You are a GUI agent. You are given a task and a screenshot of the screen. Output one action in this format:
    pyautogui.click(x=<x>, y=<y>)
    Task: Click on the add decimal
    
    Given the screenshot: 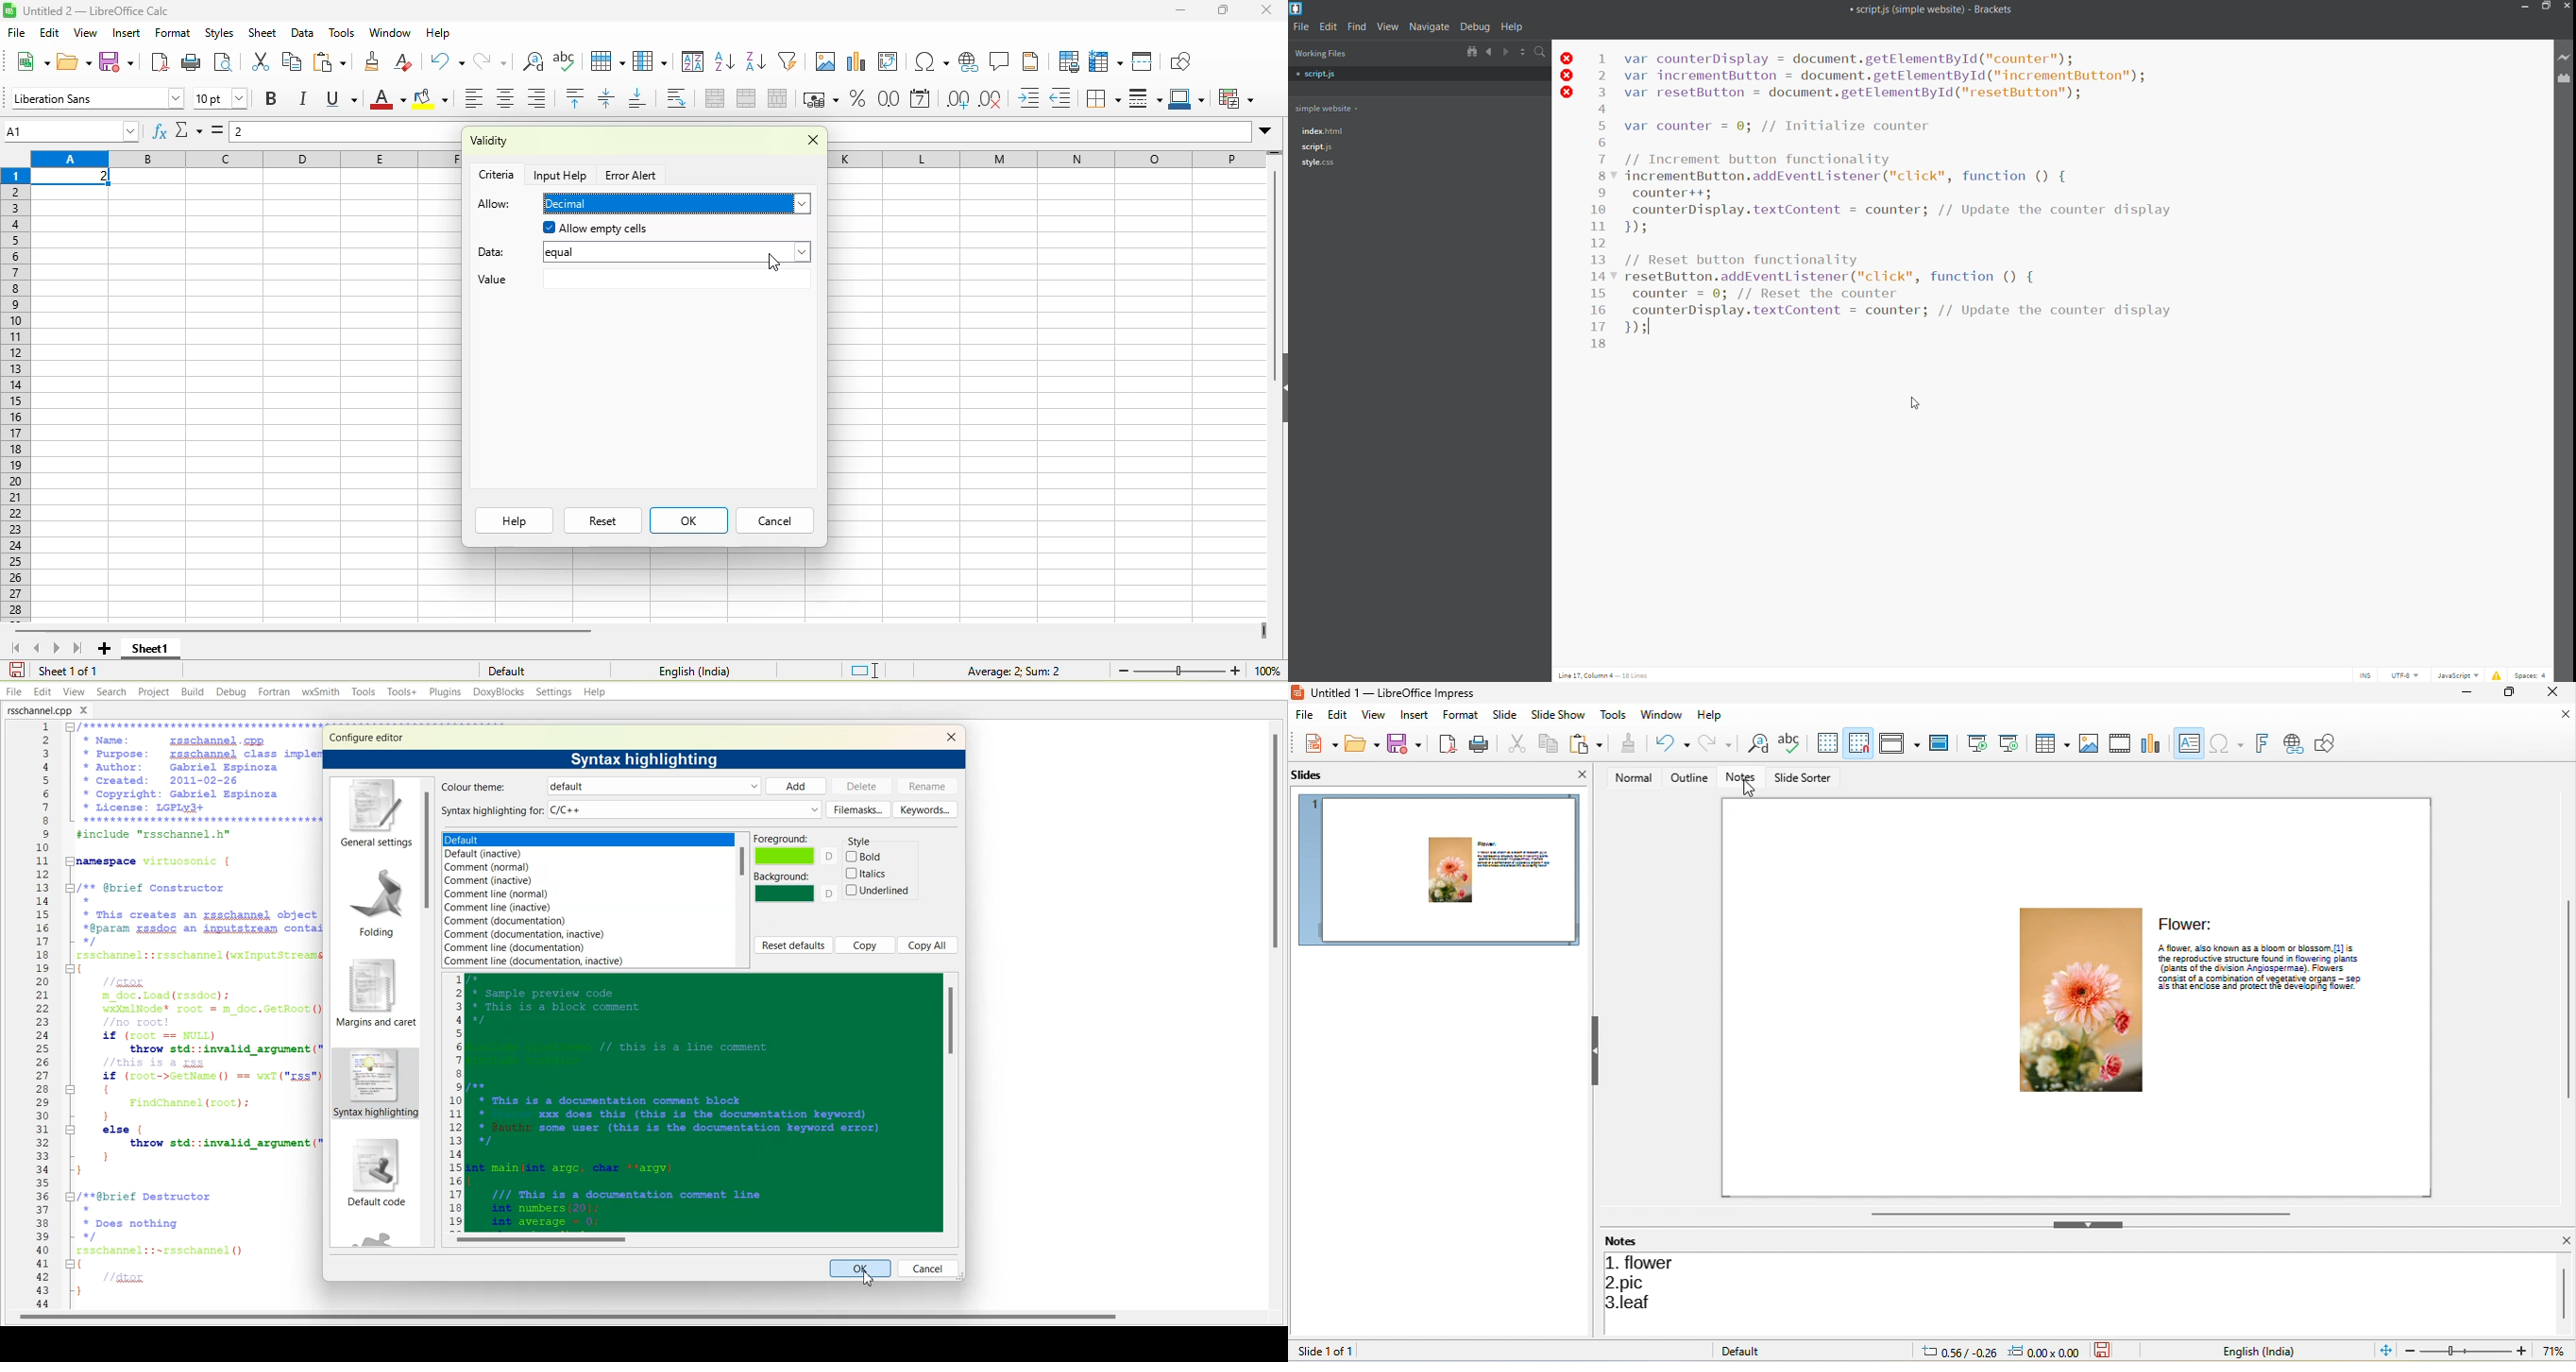 What is the action you would take?
    pyautogui.click(x=958, y=99)
    